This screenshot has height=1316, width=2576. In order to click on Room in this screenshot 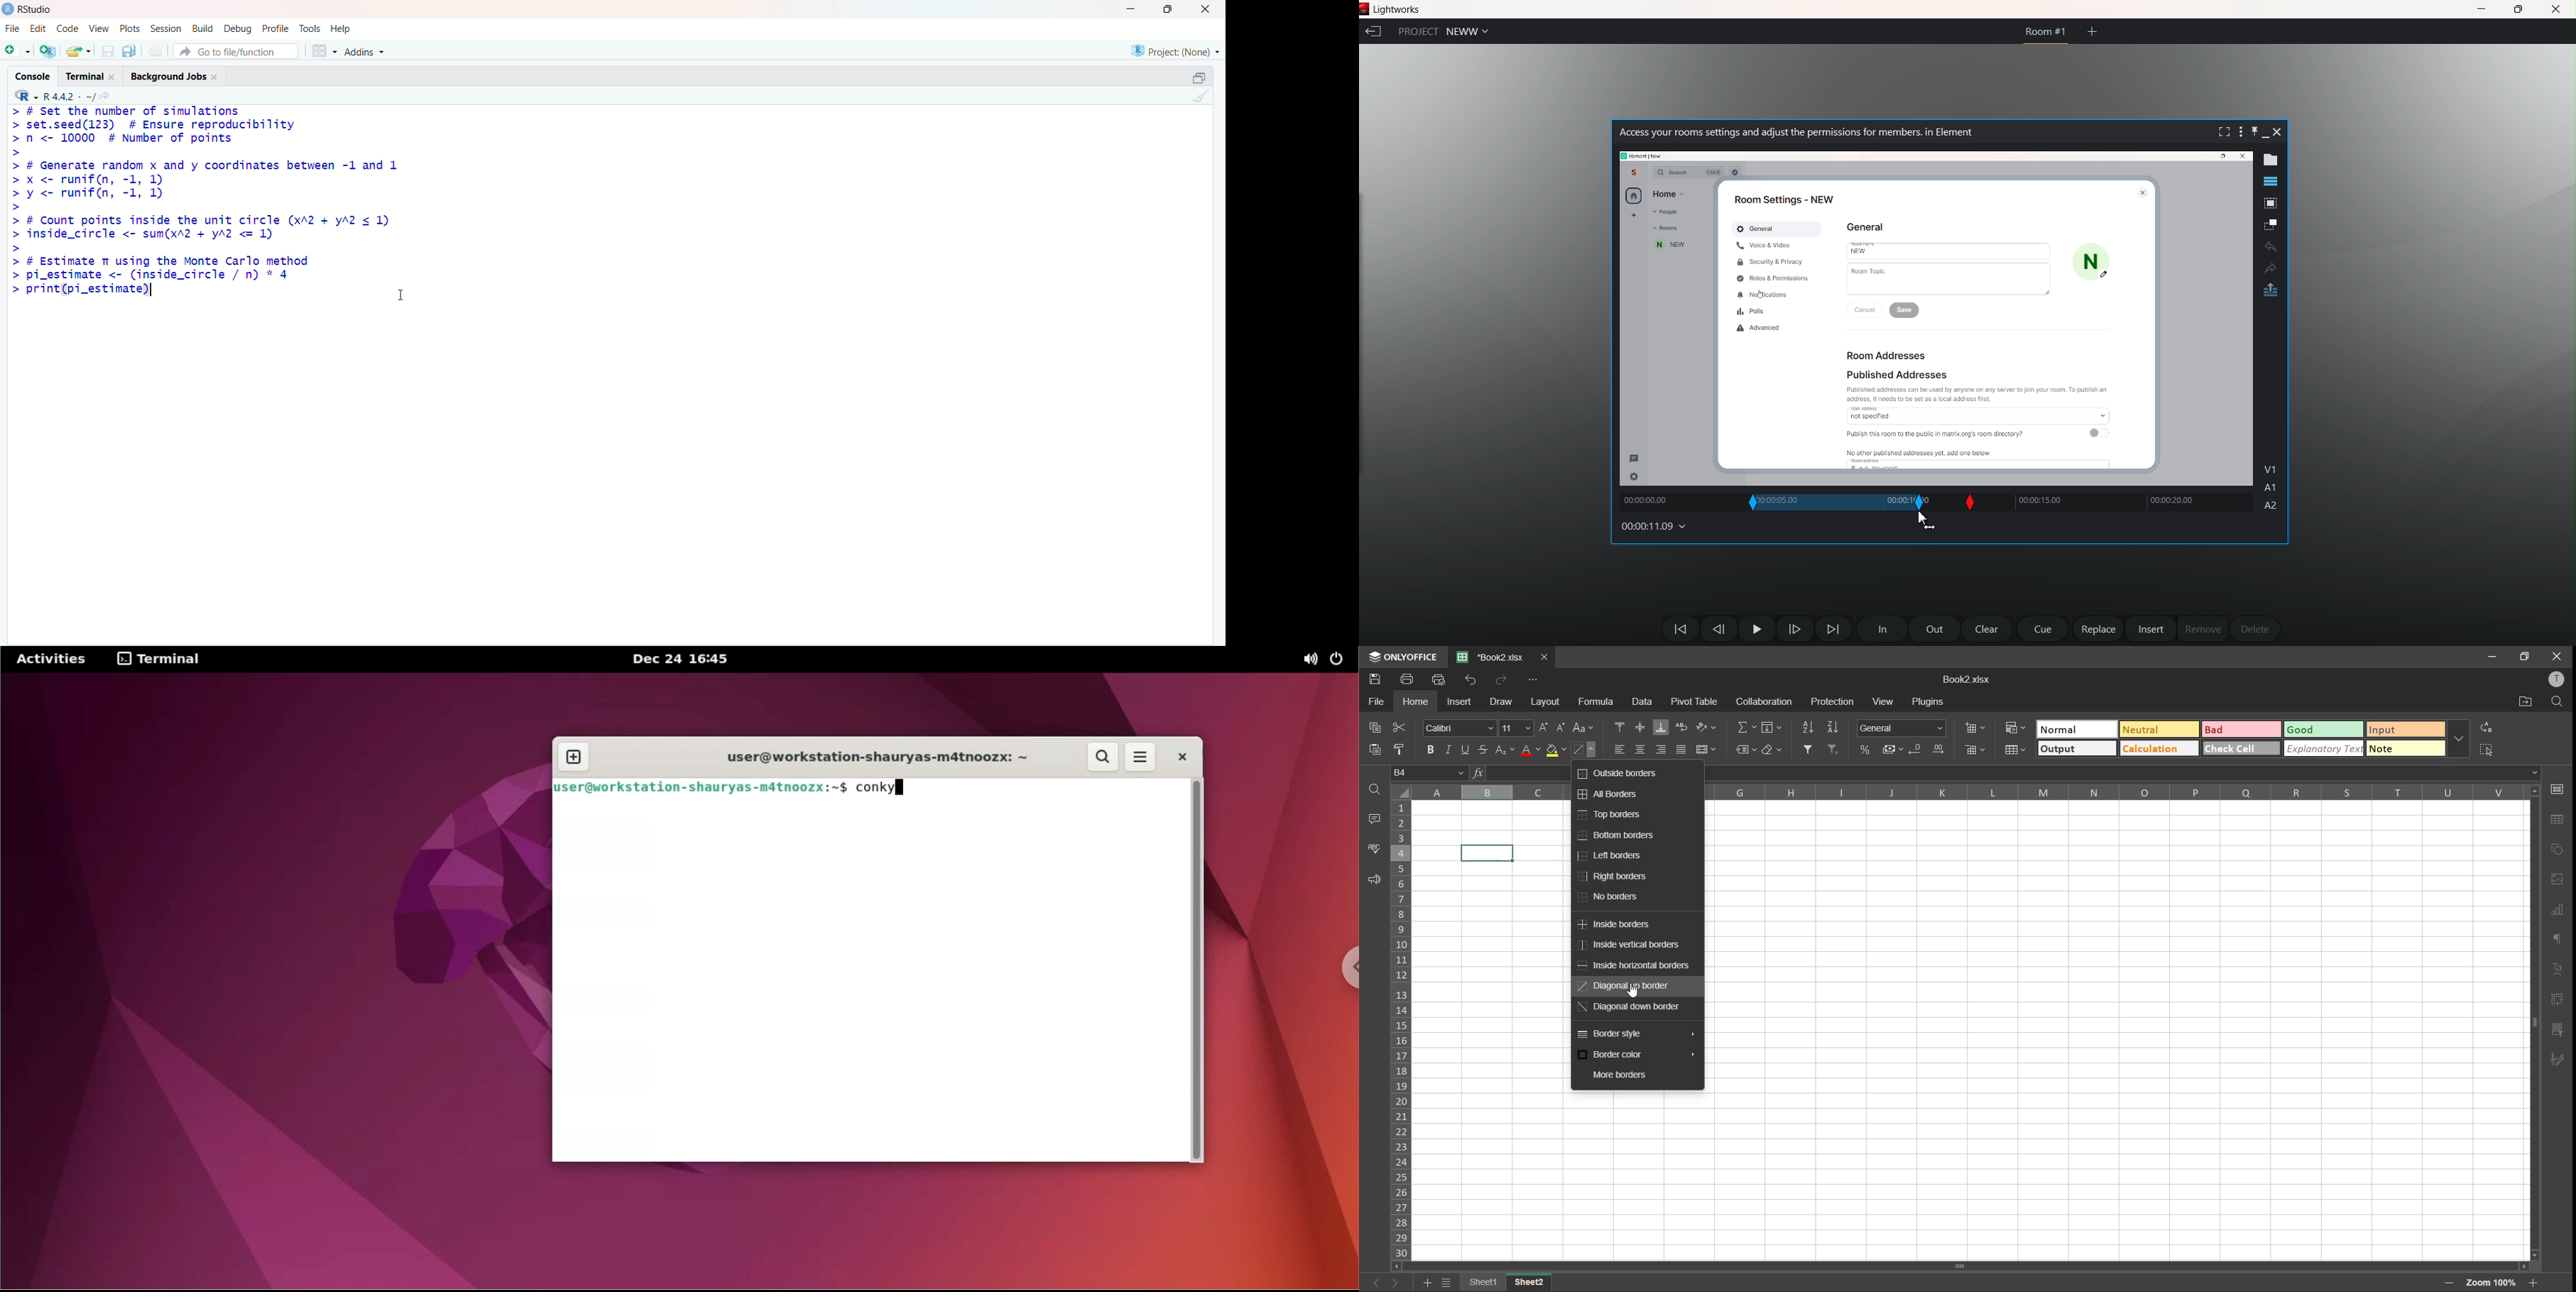, I will do `click(1669, 228)`.